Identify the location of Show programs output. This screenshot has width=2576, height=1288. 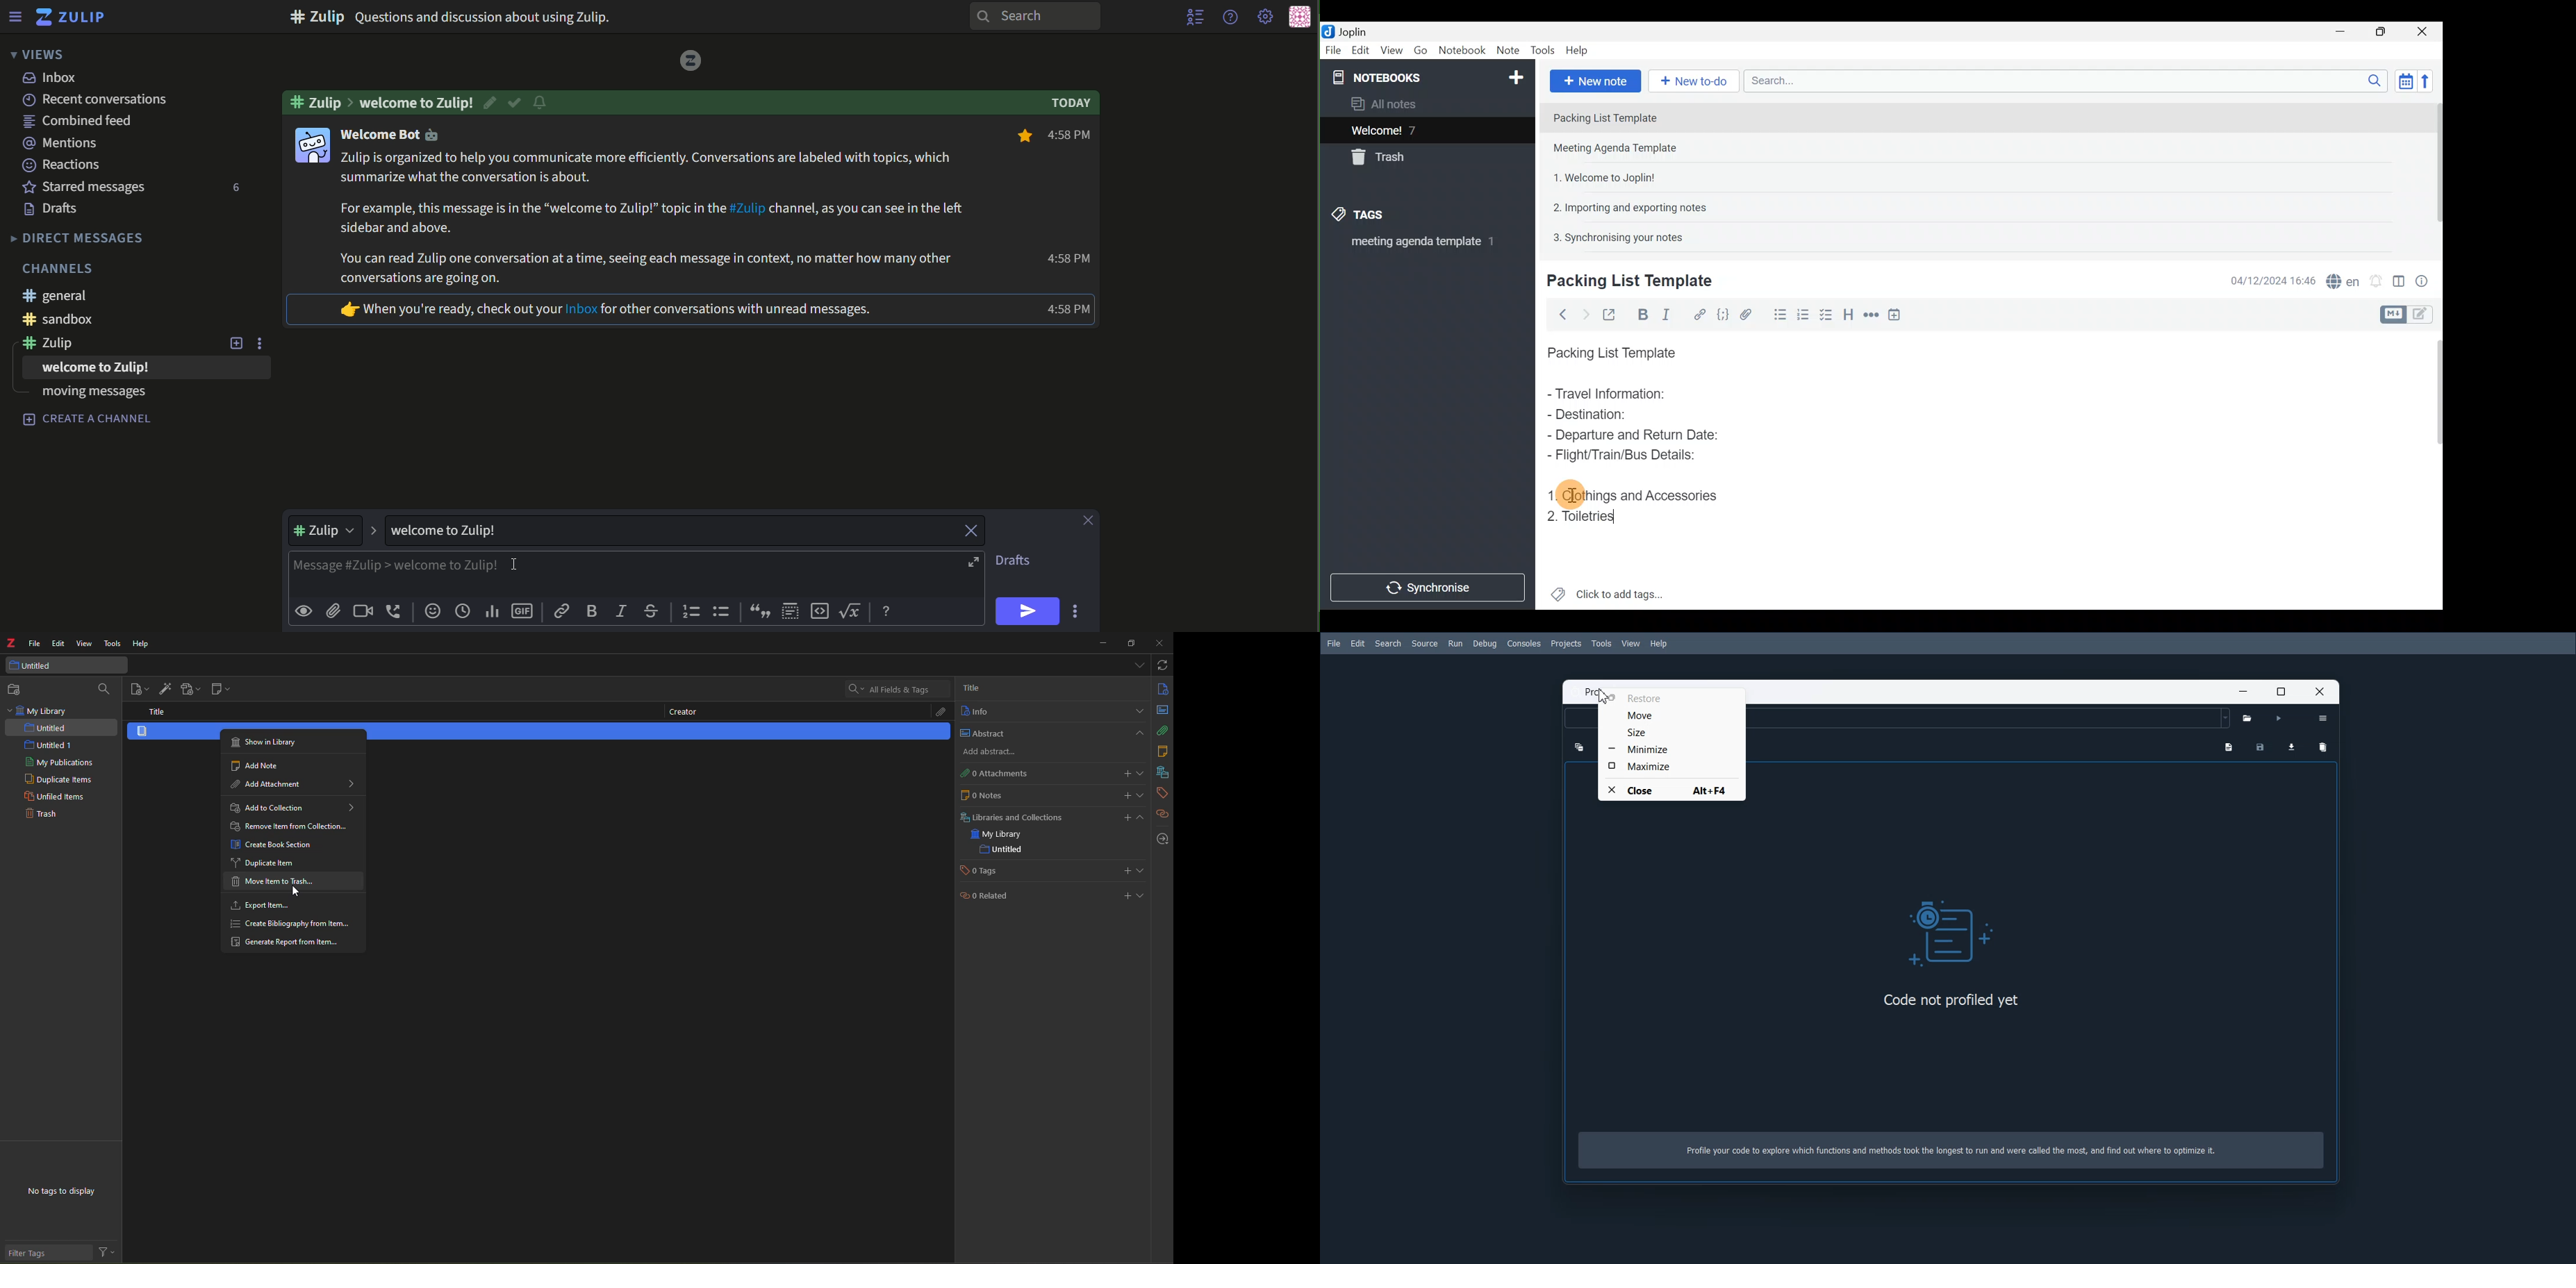
(2228, 746).